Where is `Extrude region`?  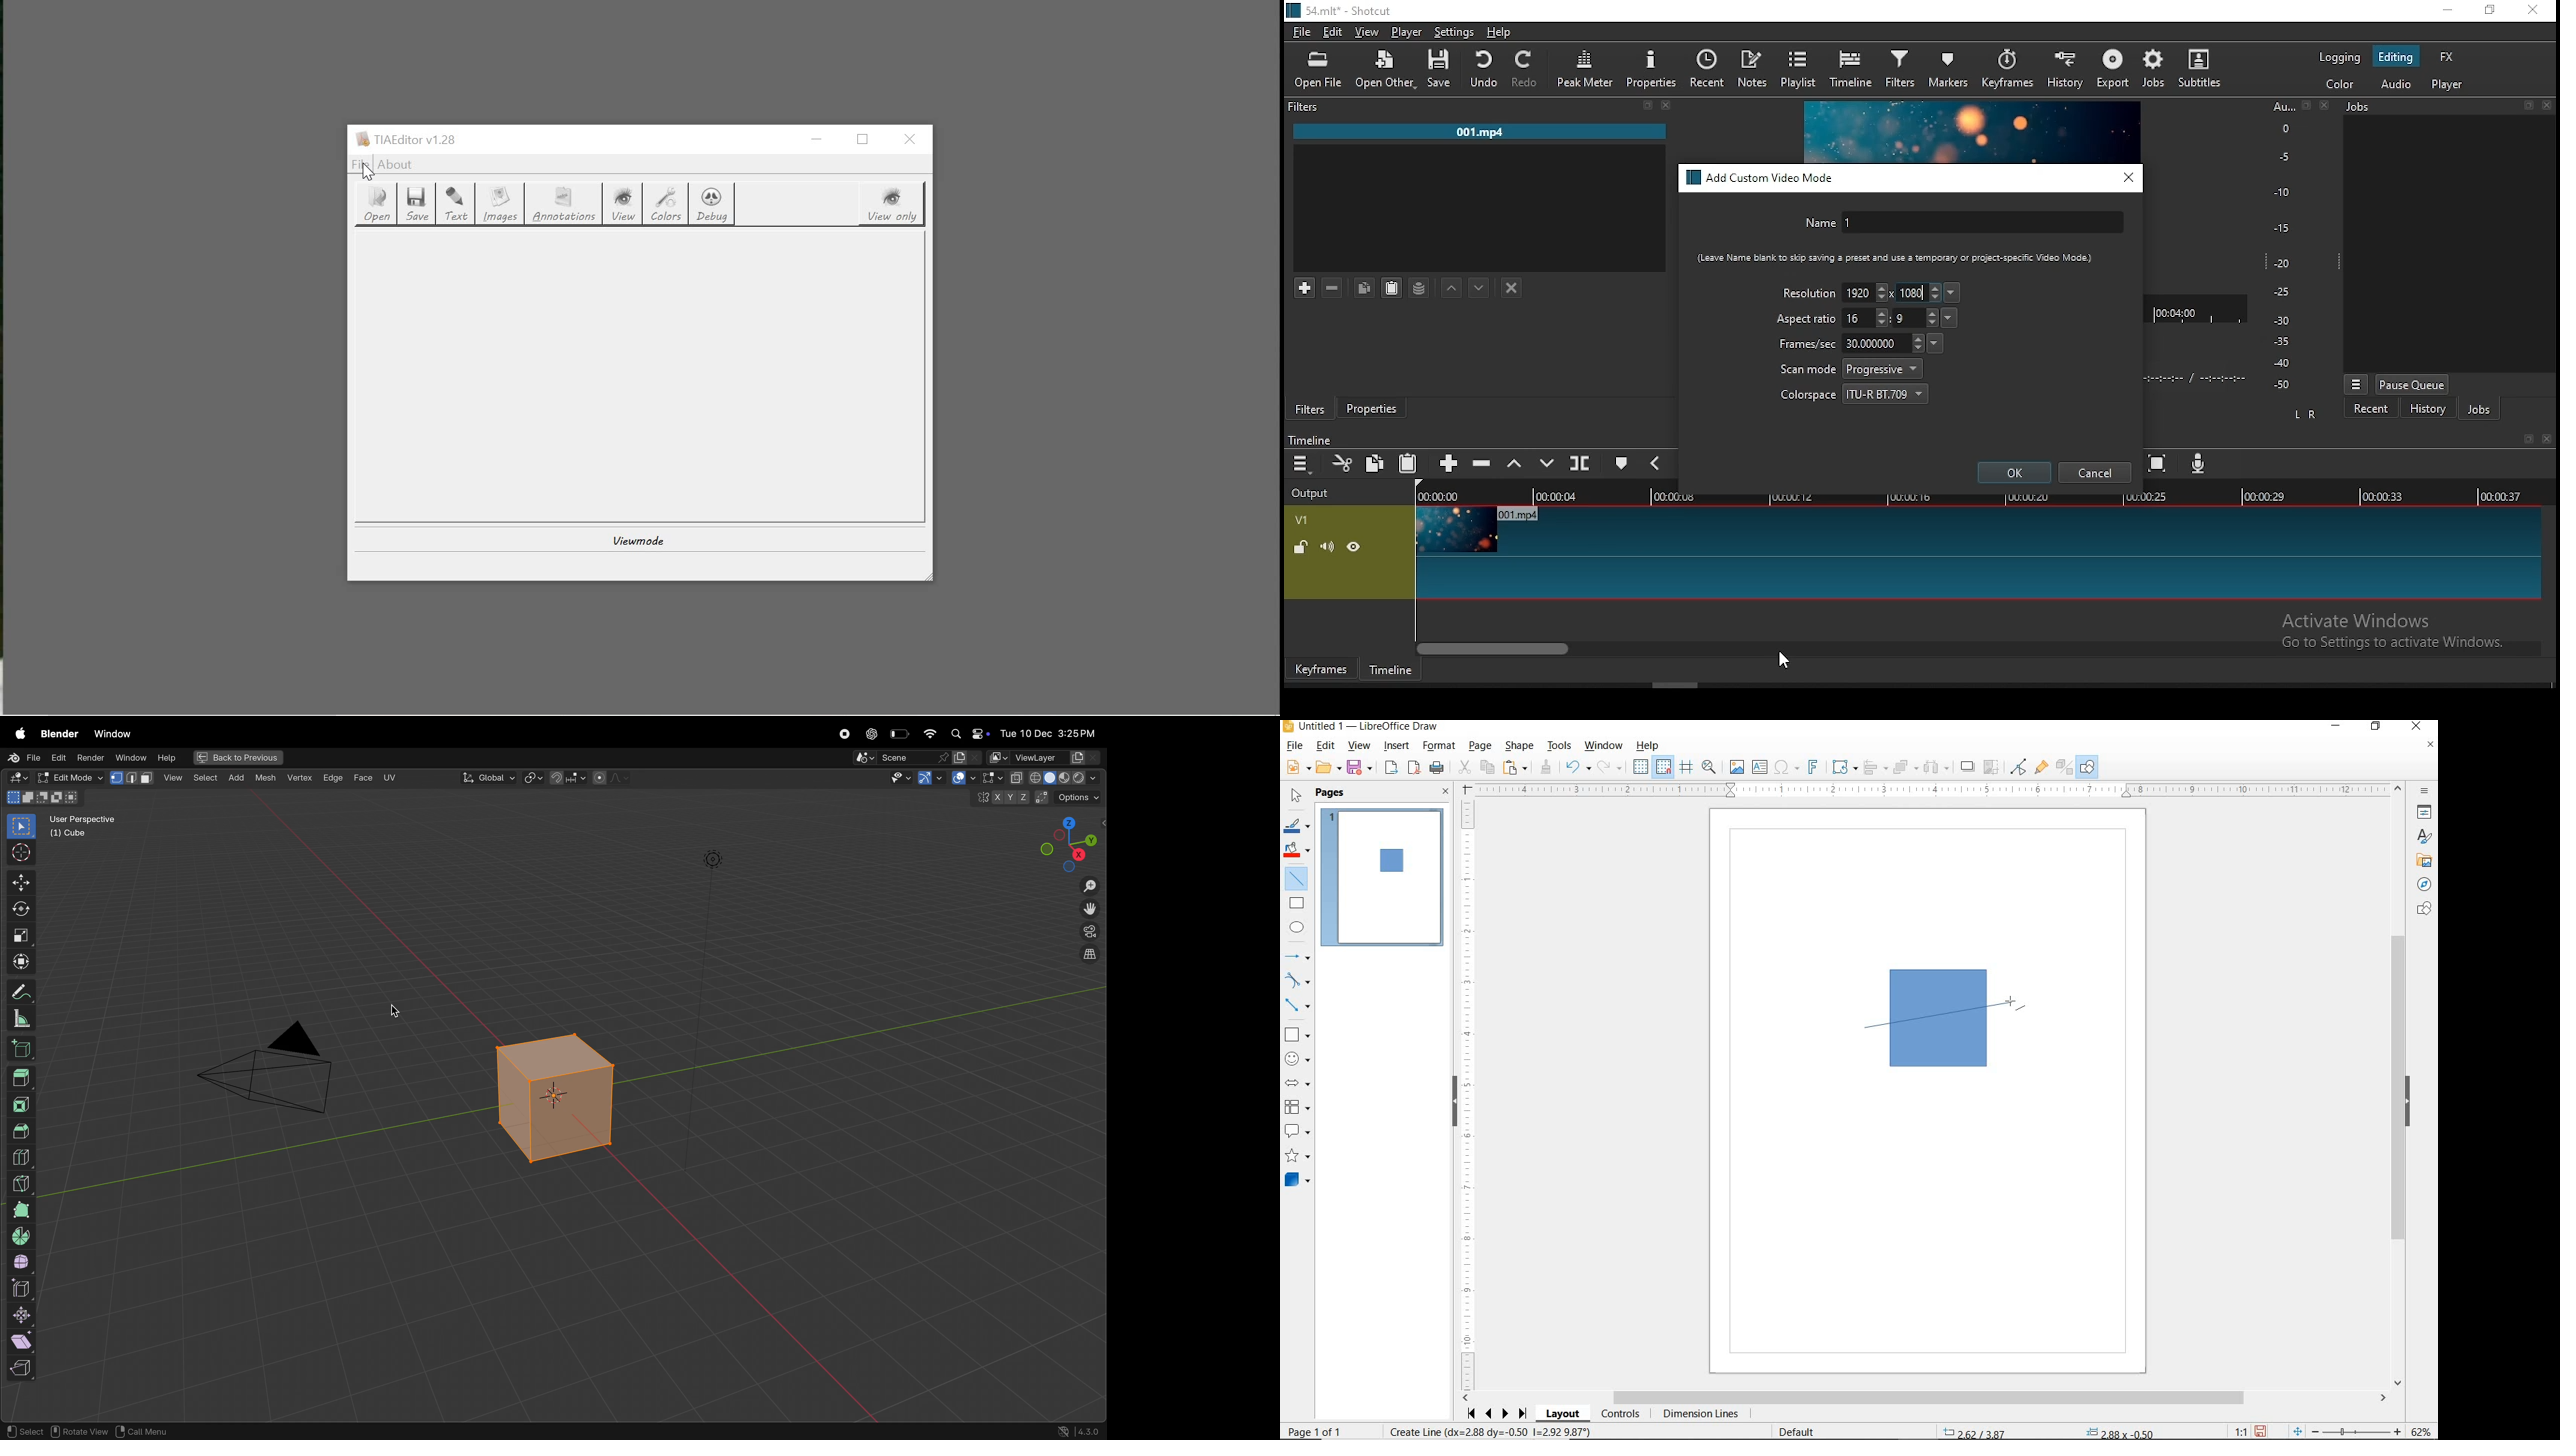
Extrude region is located at coordinates (22, 1078).